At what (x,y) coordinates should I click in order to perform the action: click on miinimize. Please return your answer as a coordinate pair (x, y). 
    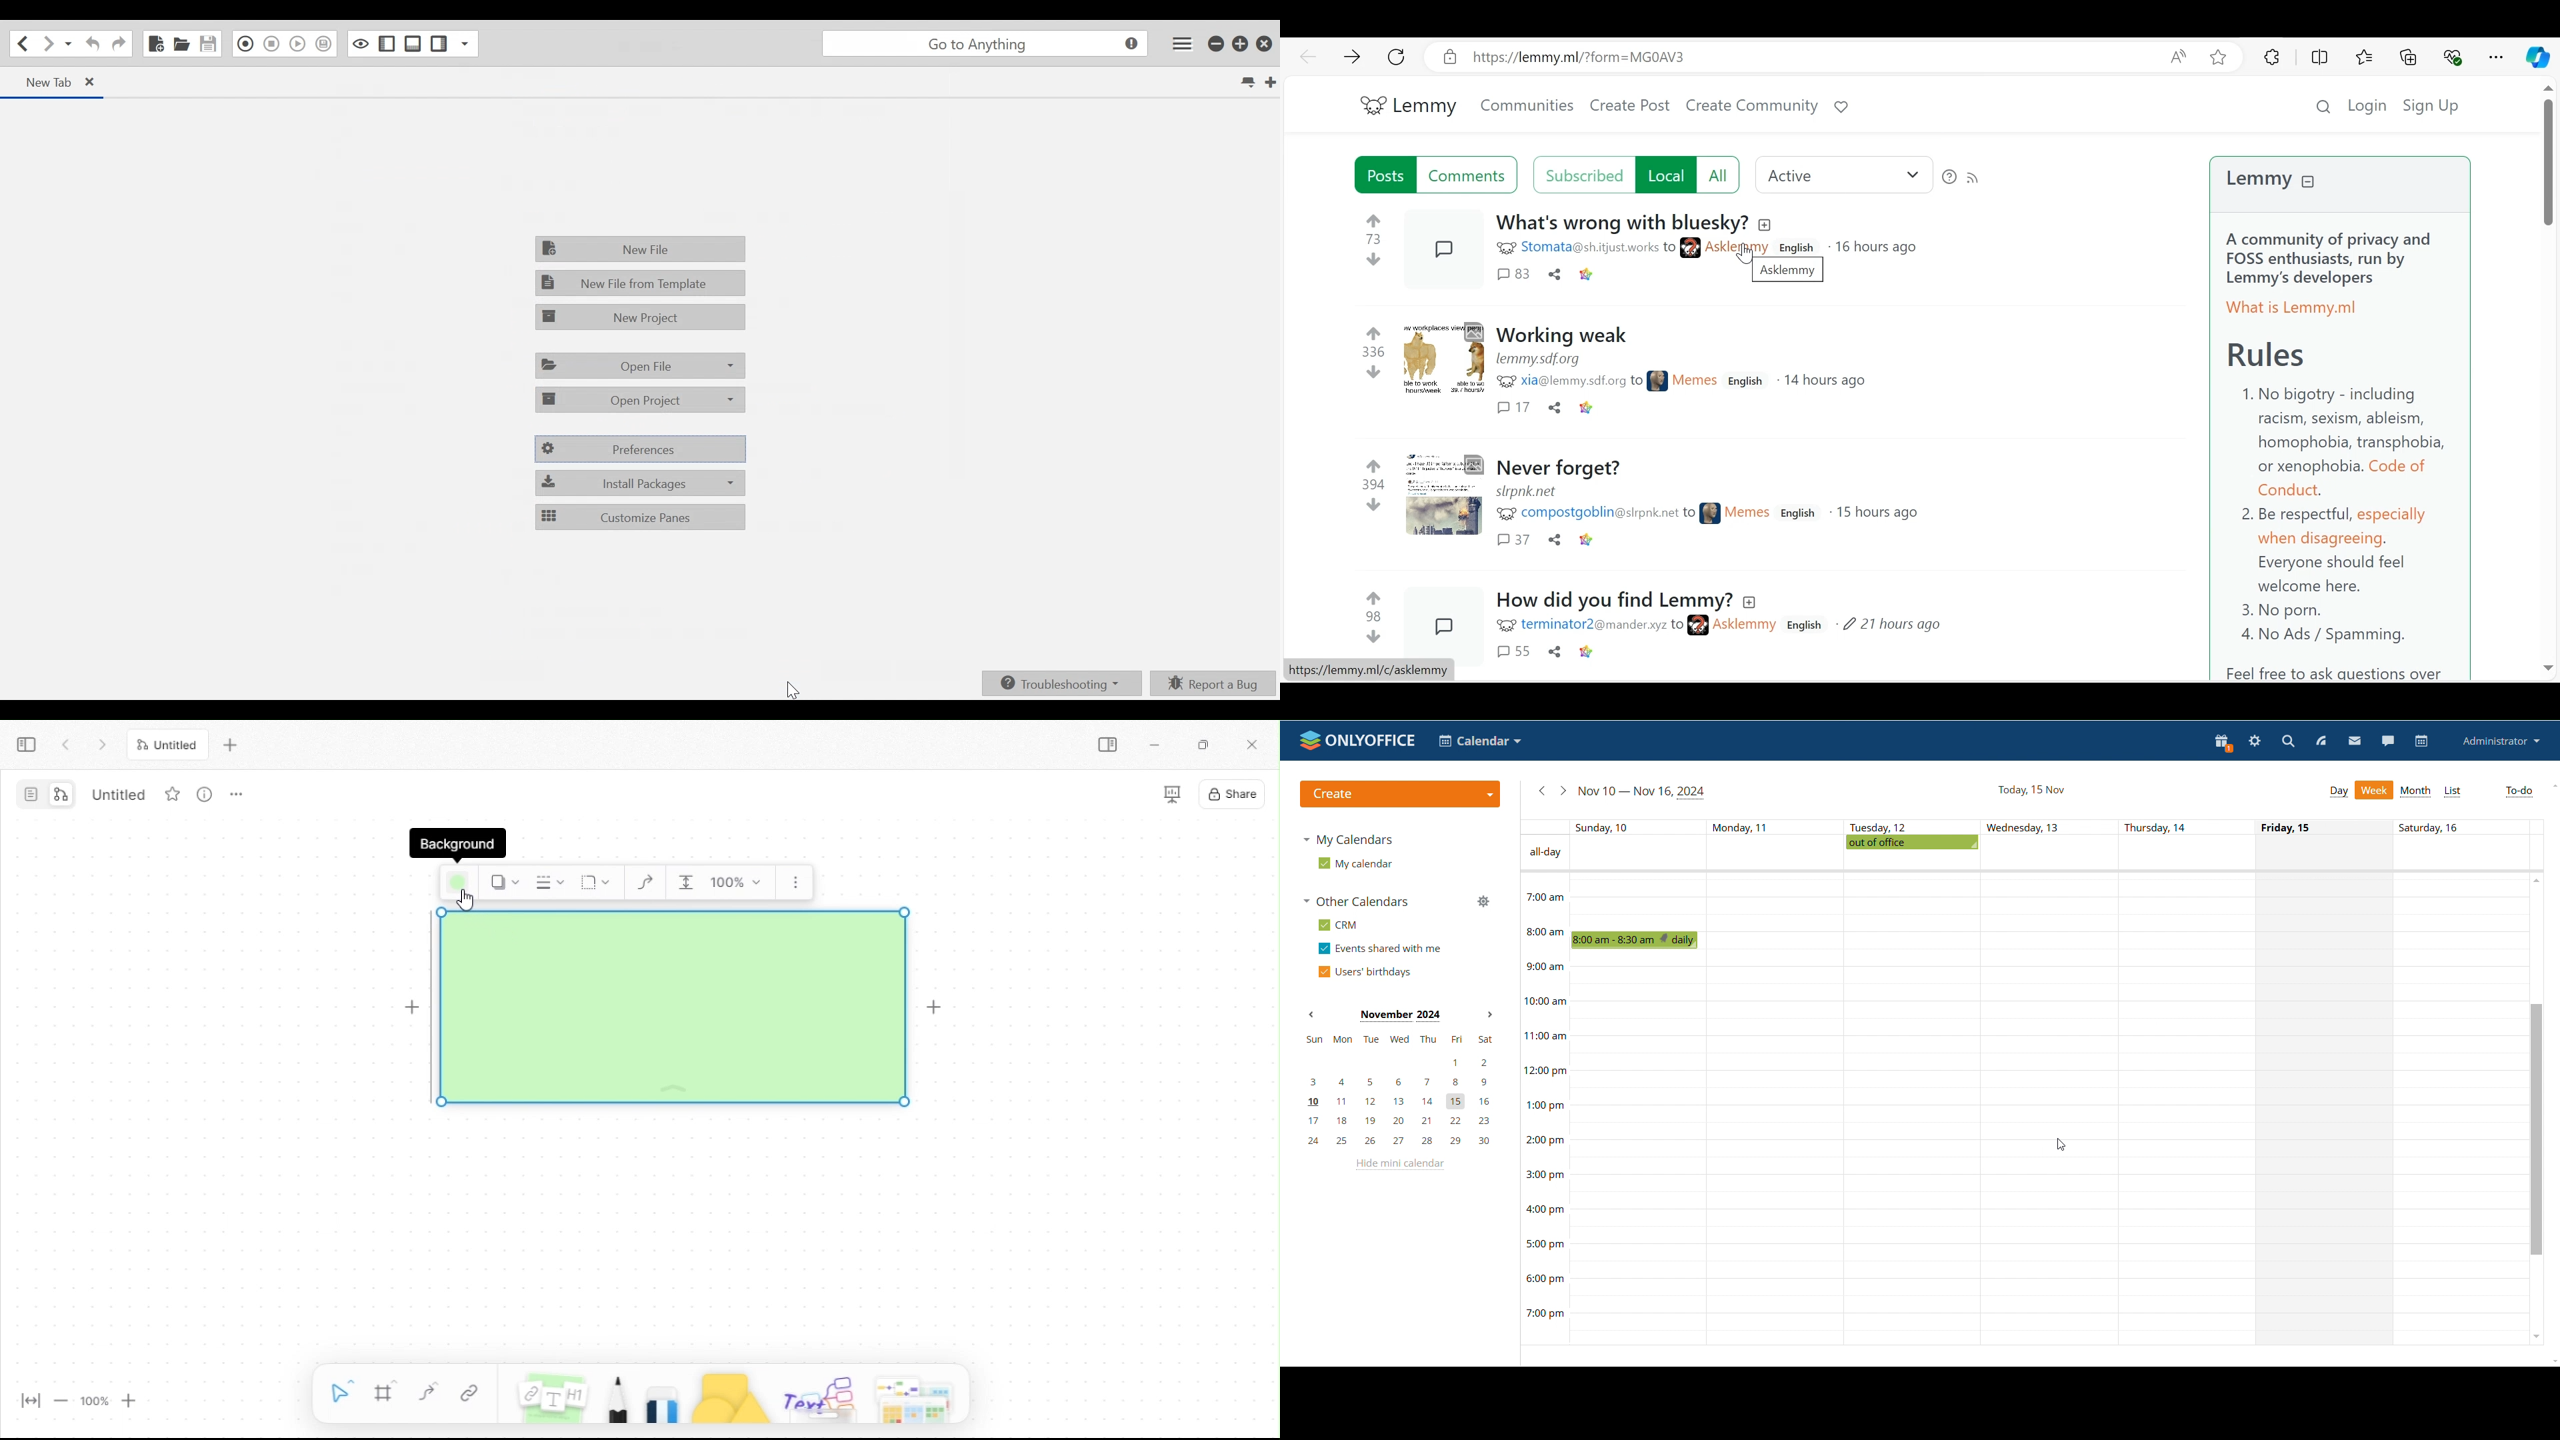
    Looking at the image, I should click on (1158, 745).